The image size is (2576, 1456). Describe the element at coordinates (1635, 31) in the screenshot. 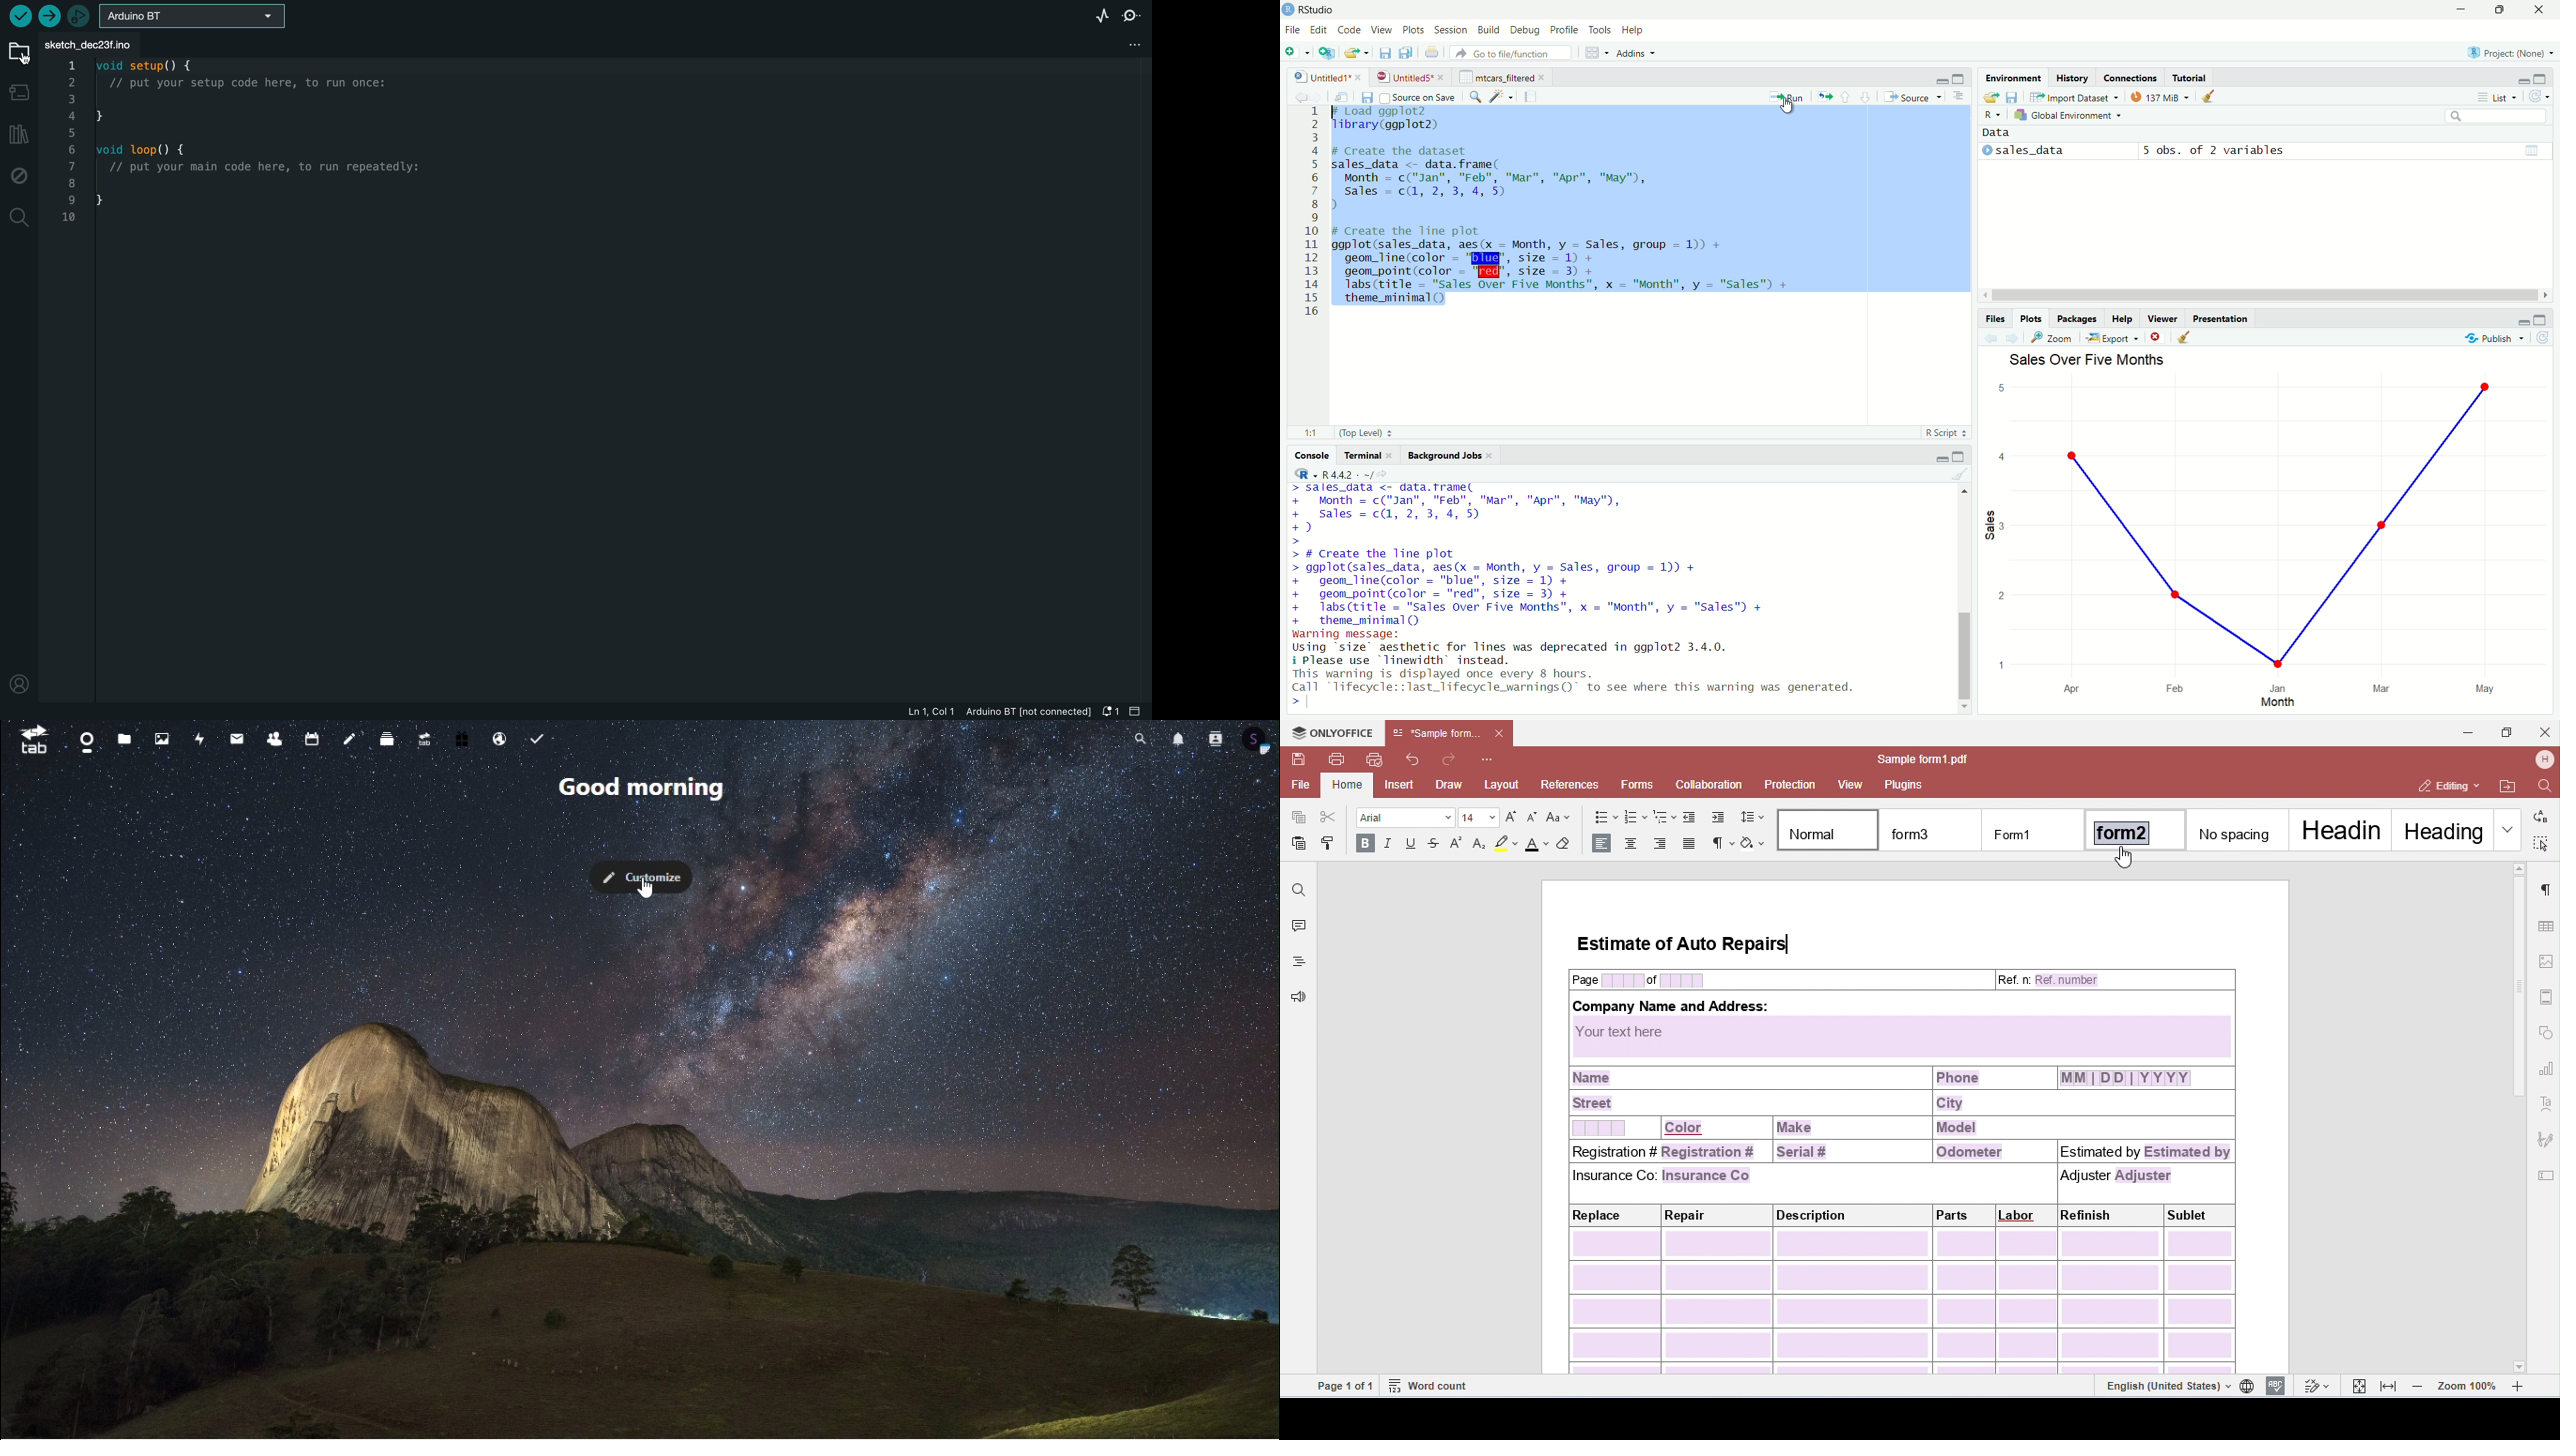

I see `help` at that location.